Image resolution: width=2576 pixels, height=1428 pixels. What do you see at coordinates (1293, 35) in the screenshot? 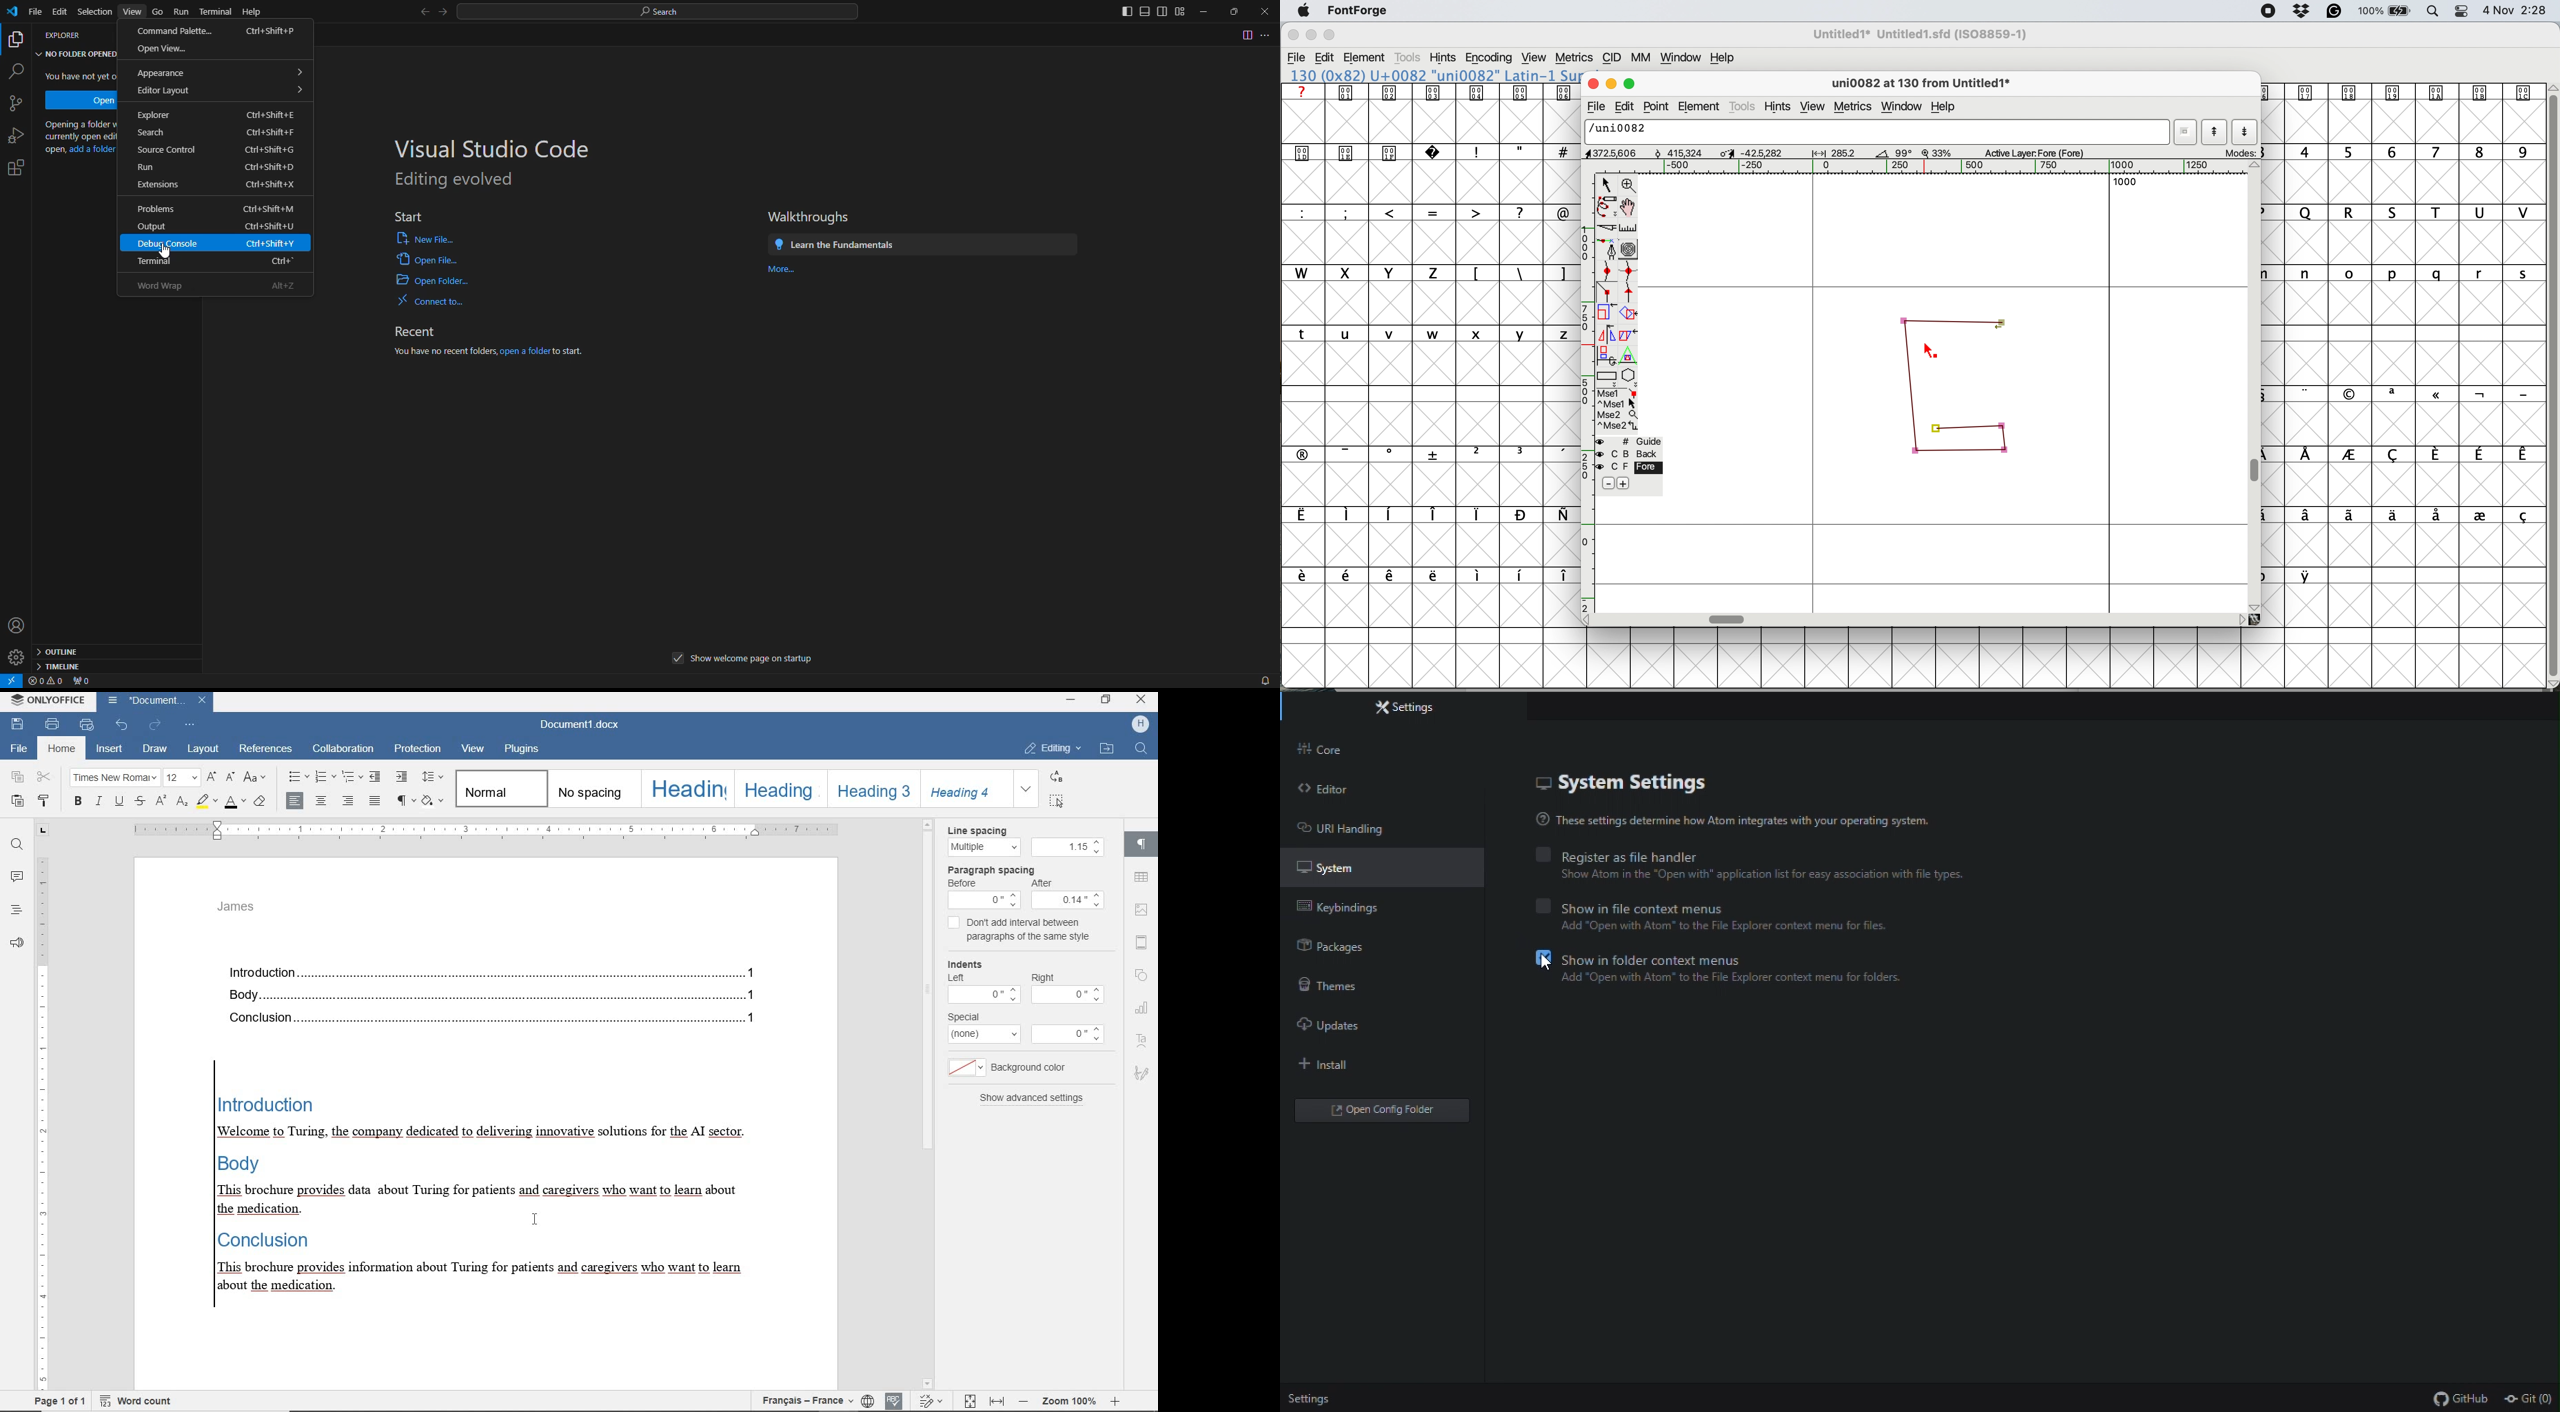
I see `close` at bounding box center [1293, 35].